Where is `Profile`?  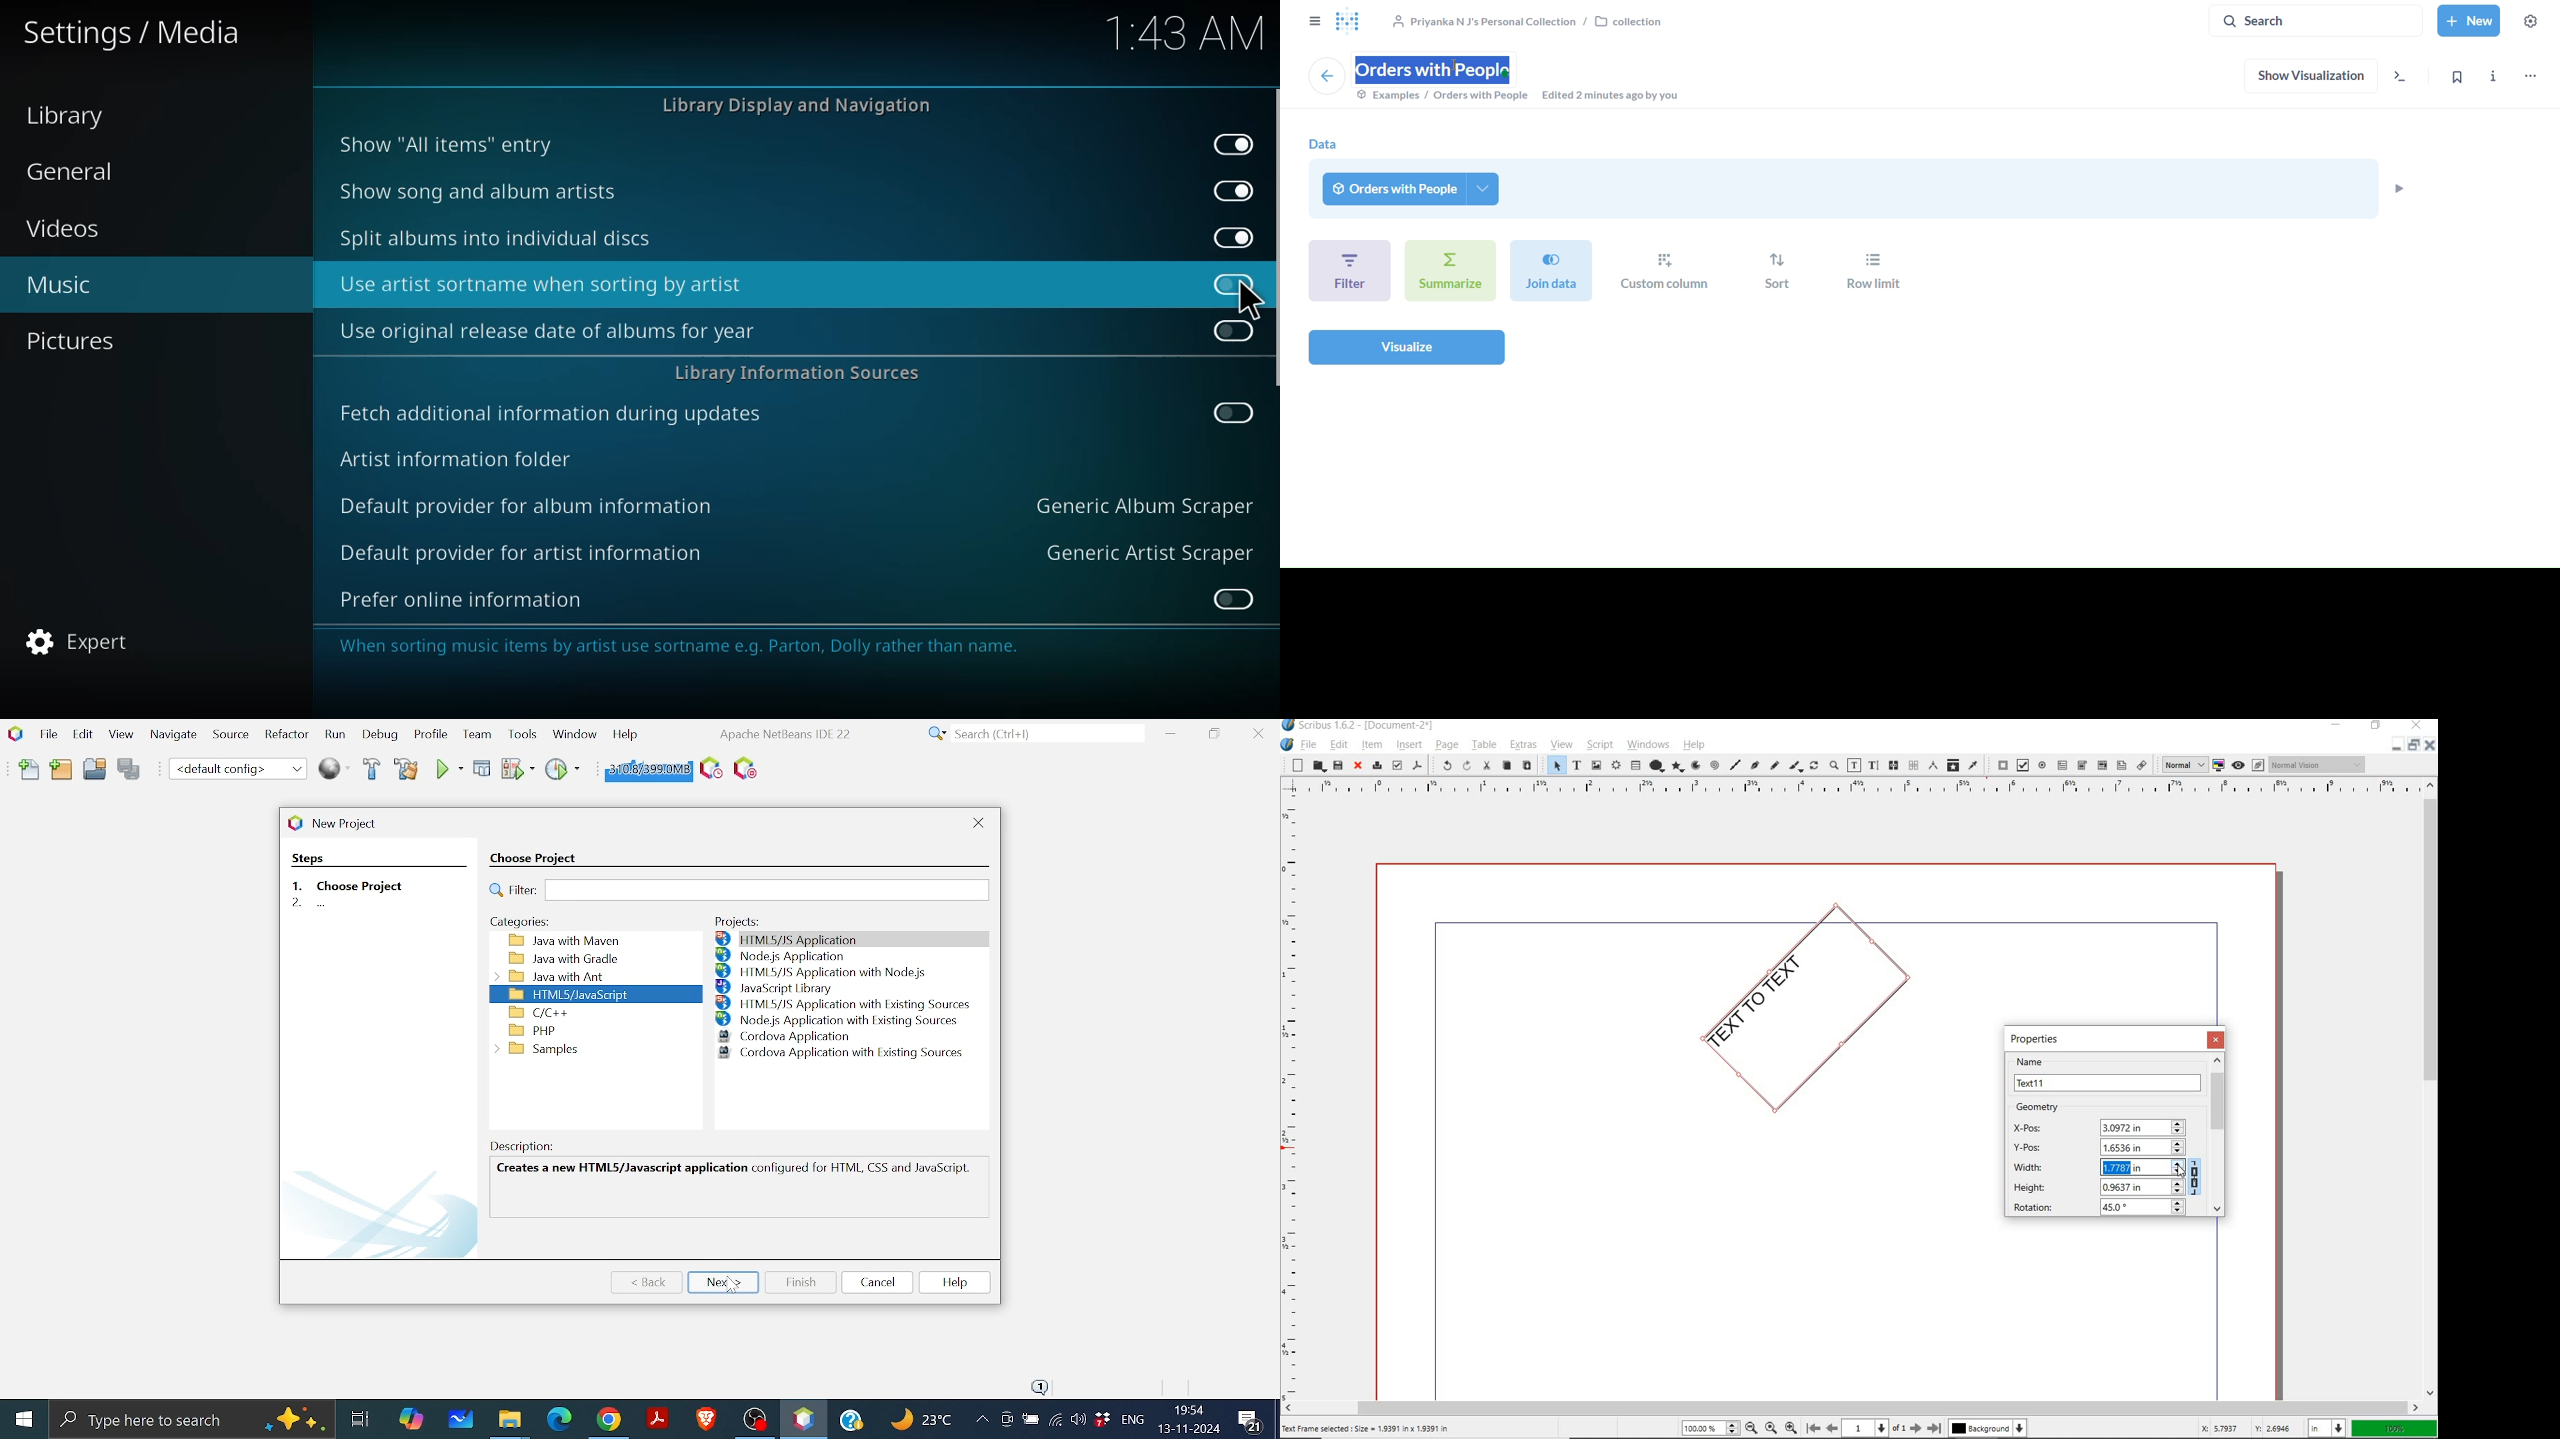
Profile is located at coordinates (429, 735).